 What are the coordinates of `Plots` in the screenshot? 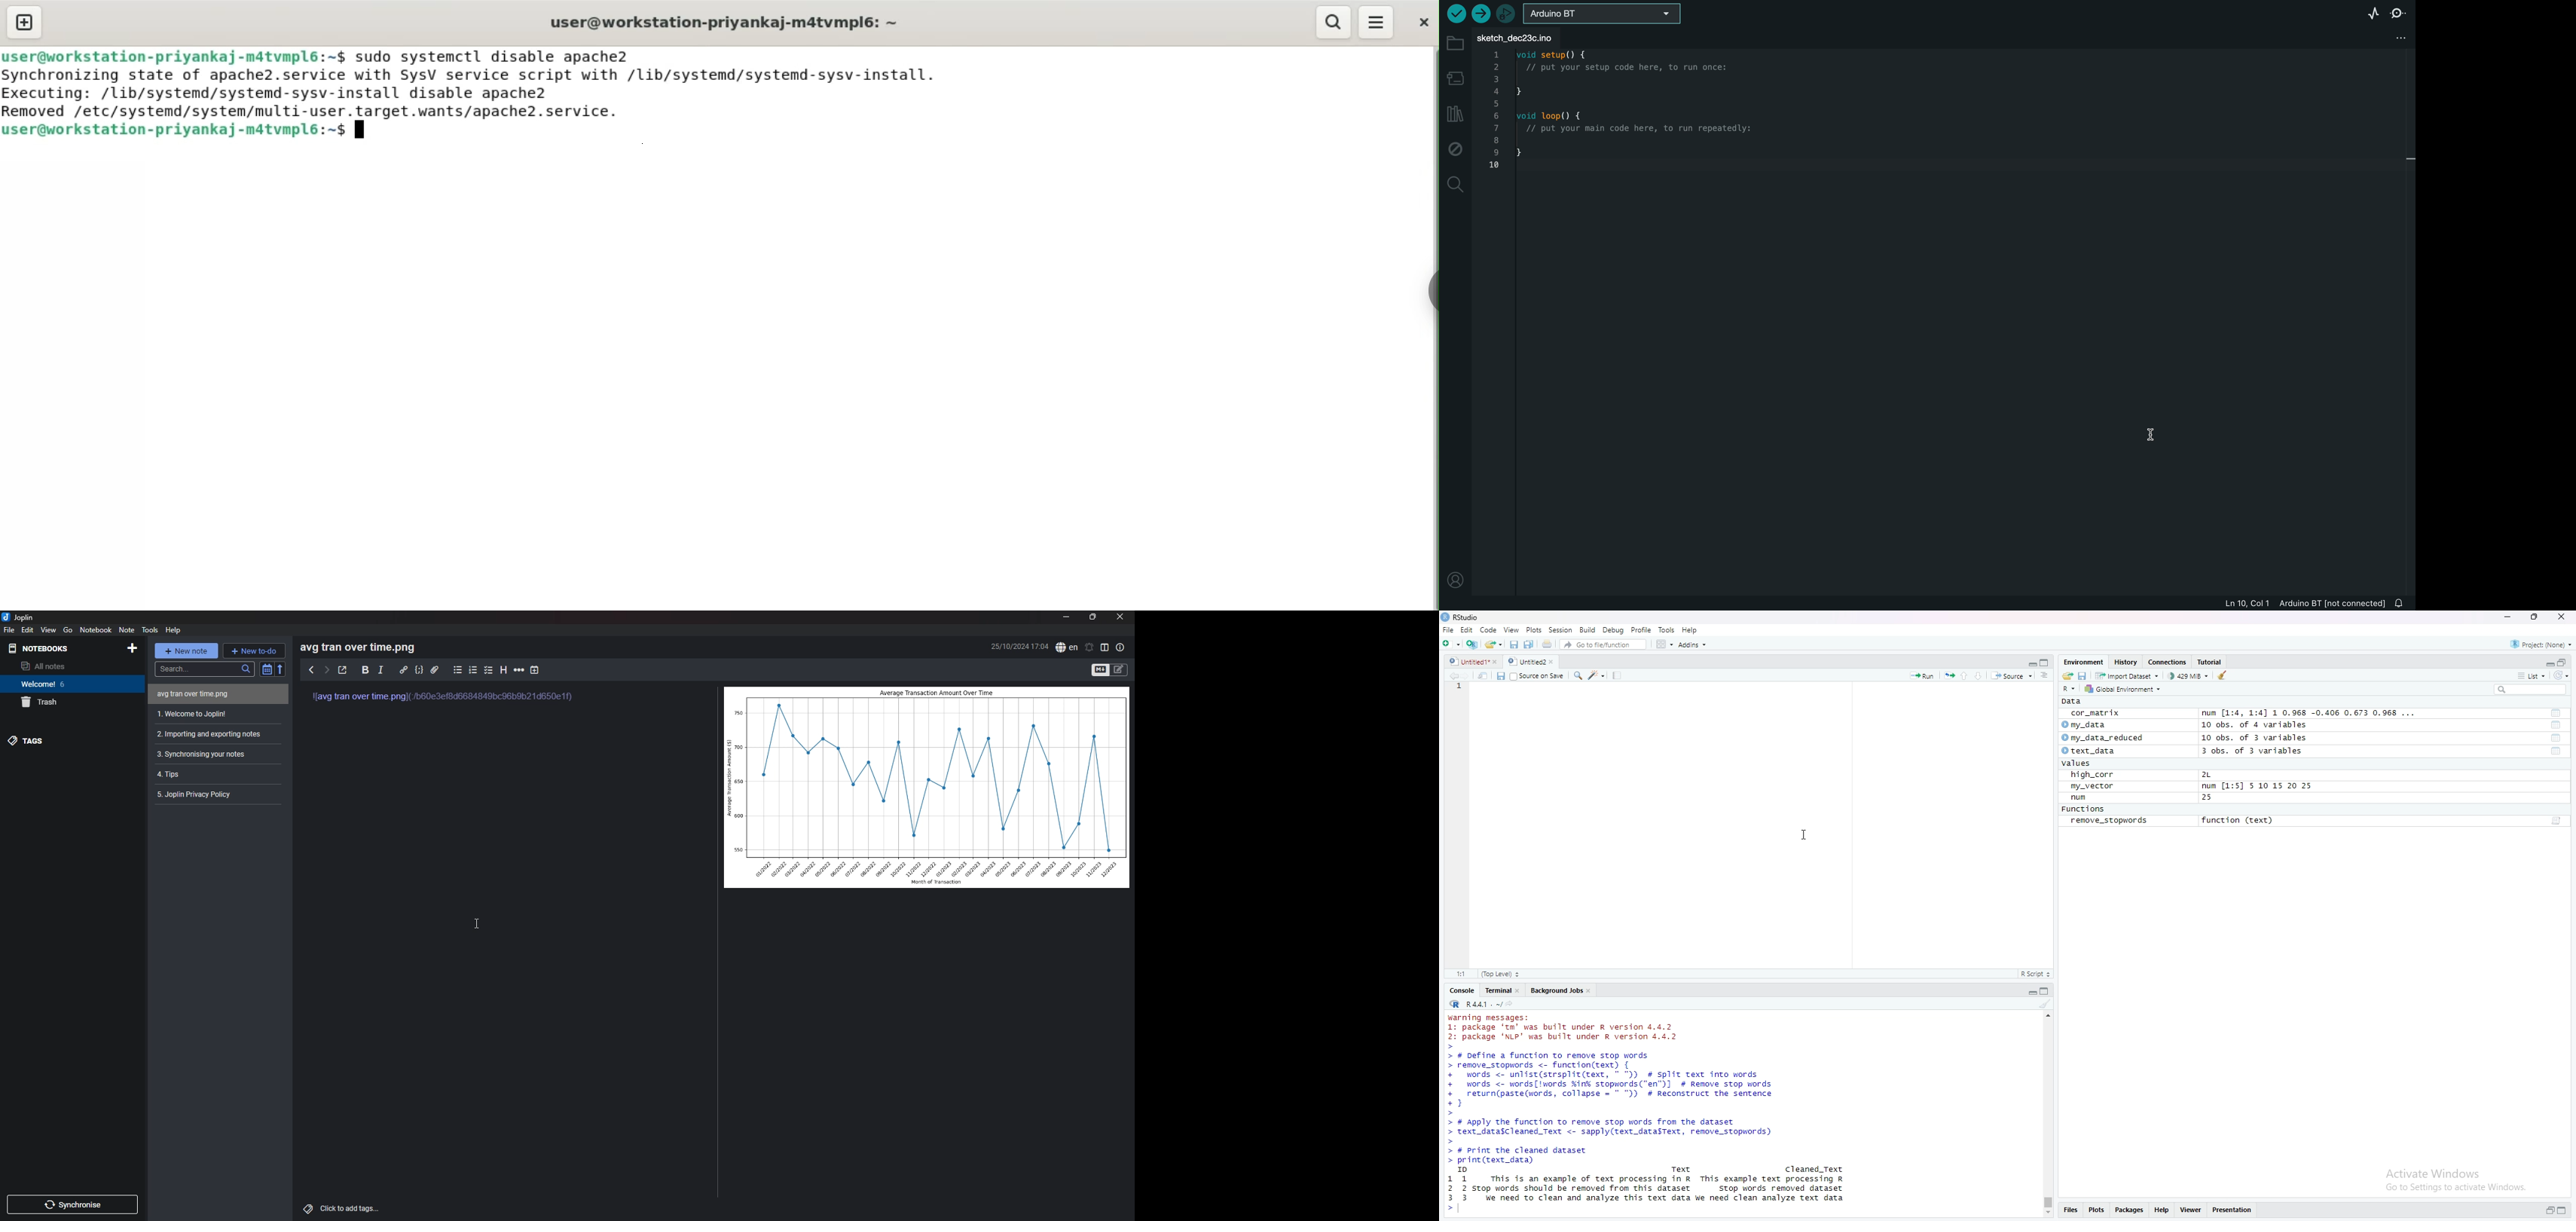 It's located at (2096, 1210).